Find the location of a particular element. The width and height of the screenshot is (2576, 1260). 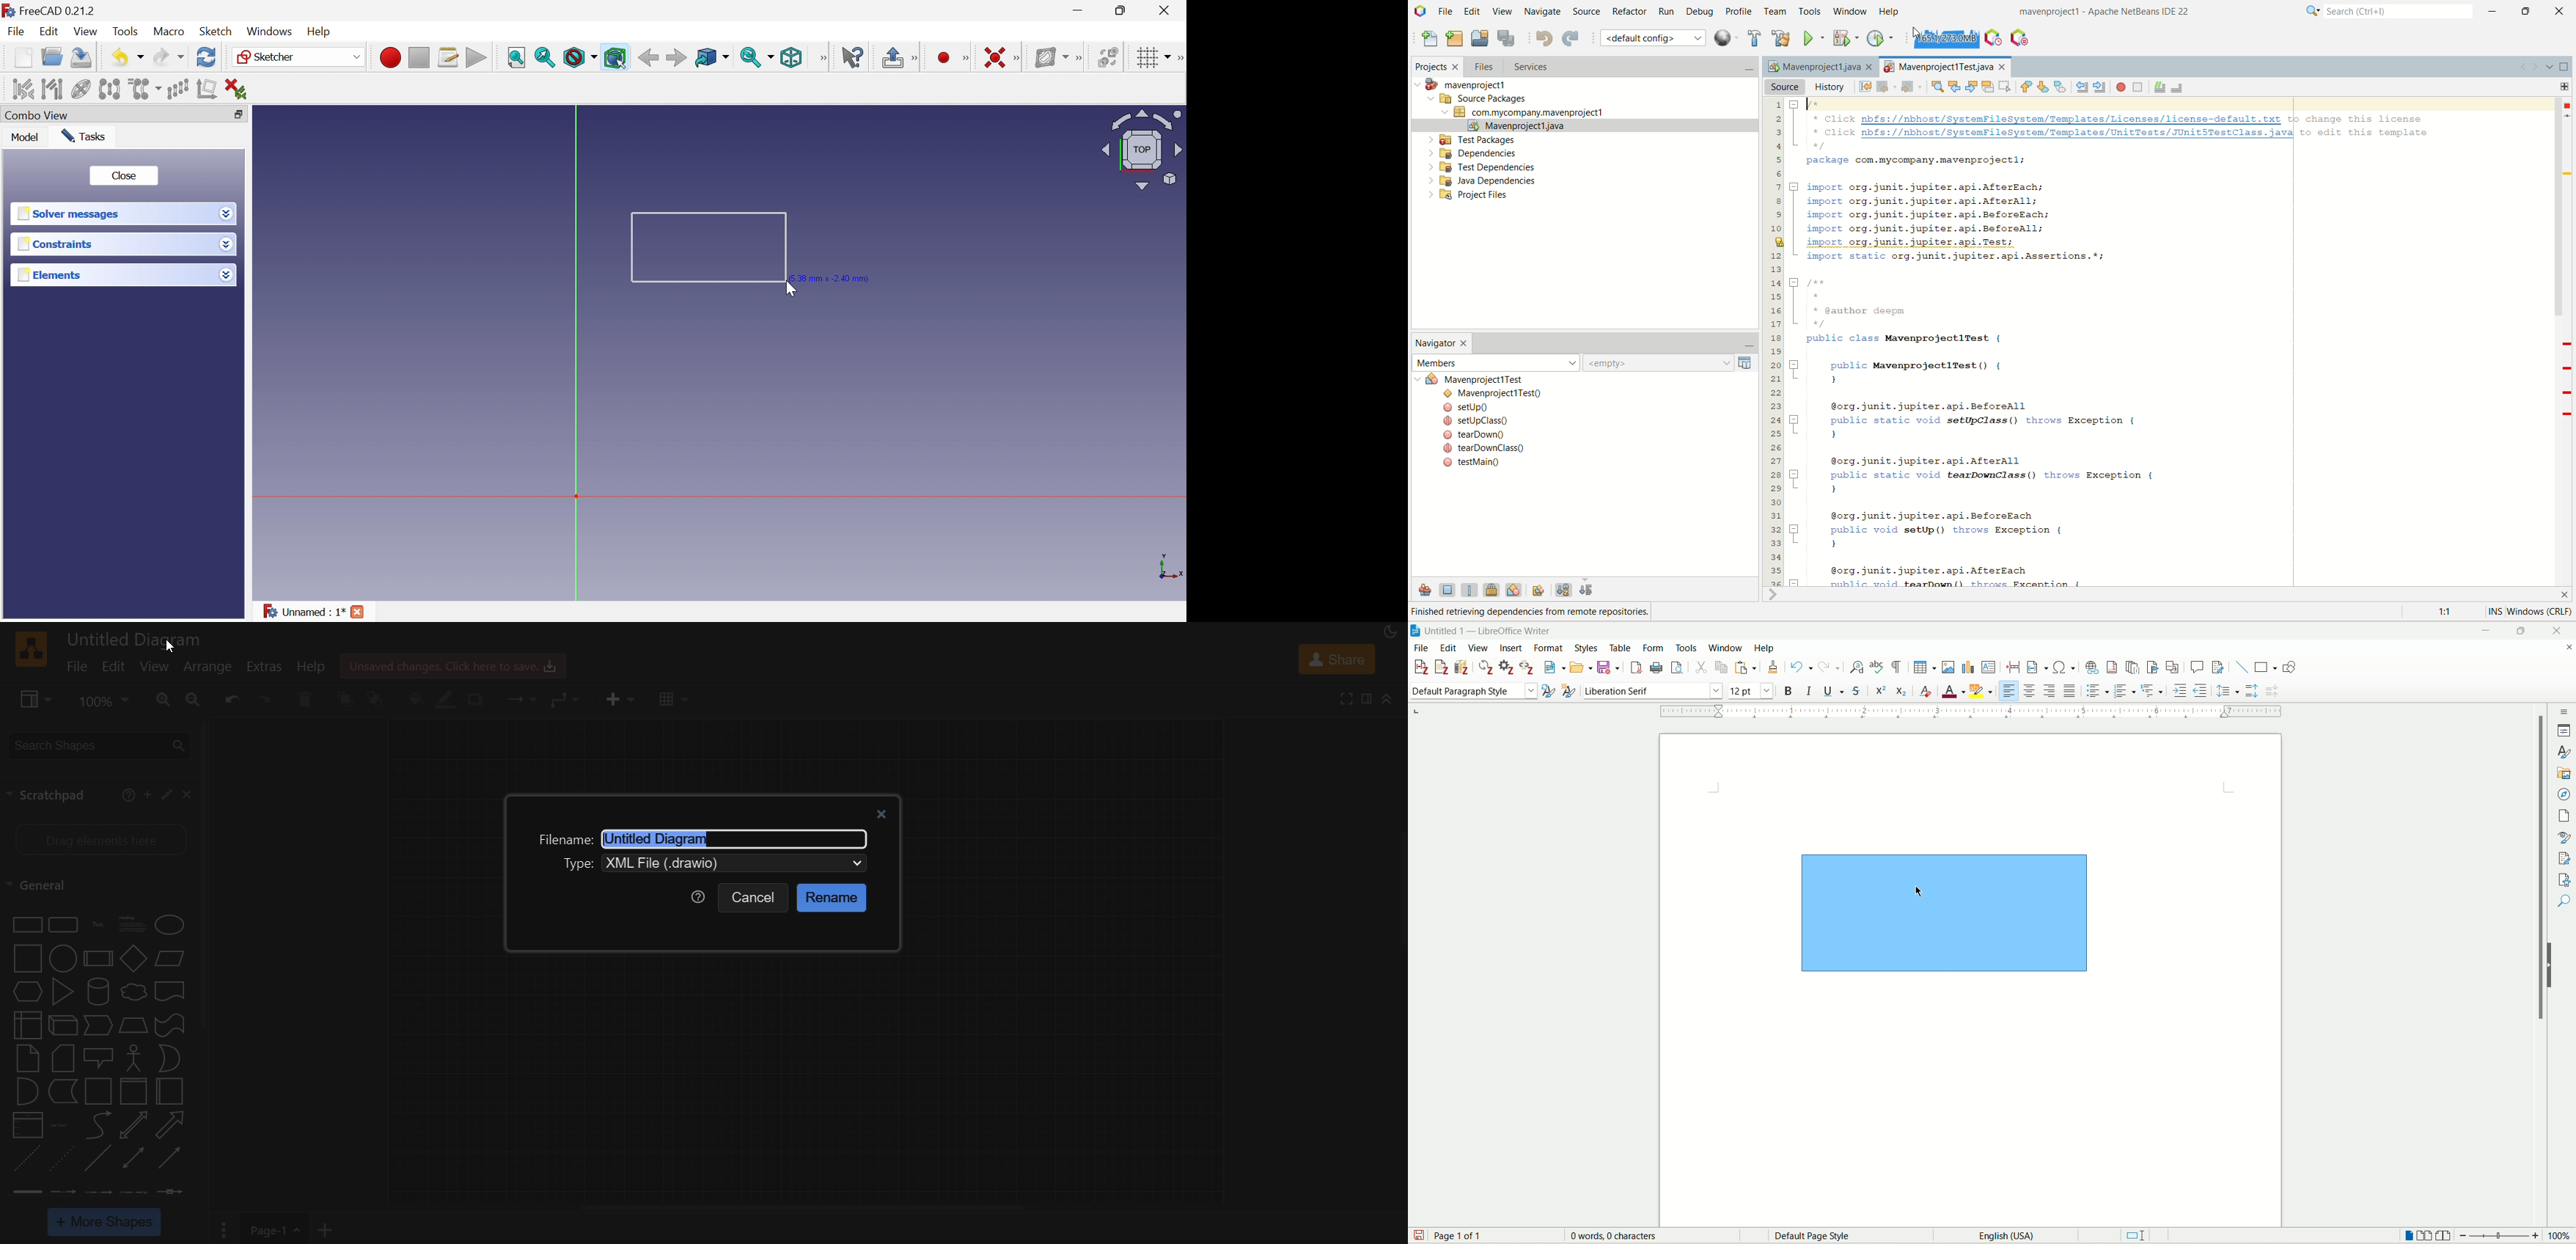

format is located at coordinates (1549, 648).